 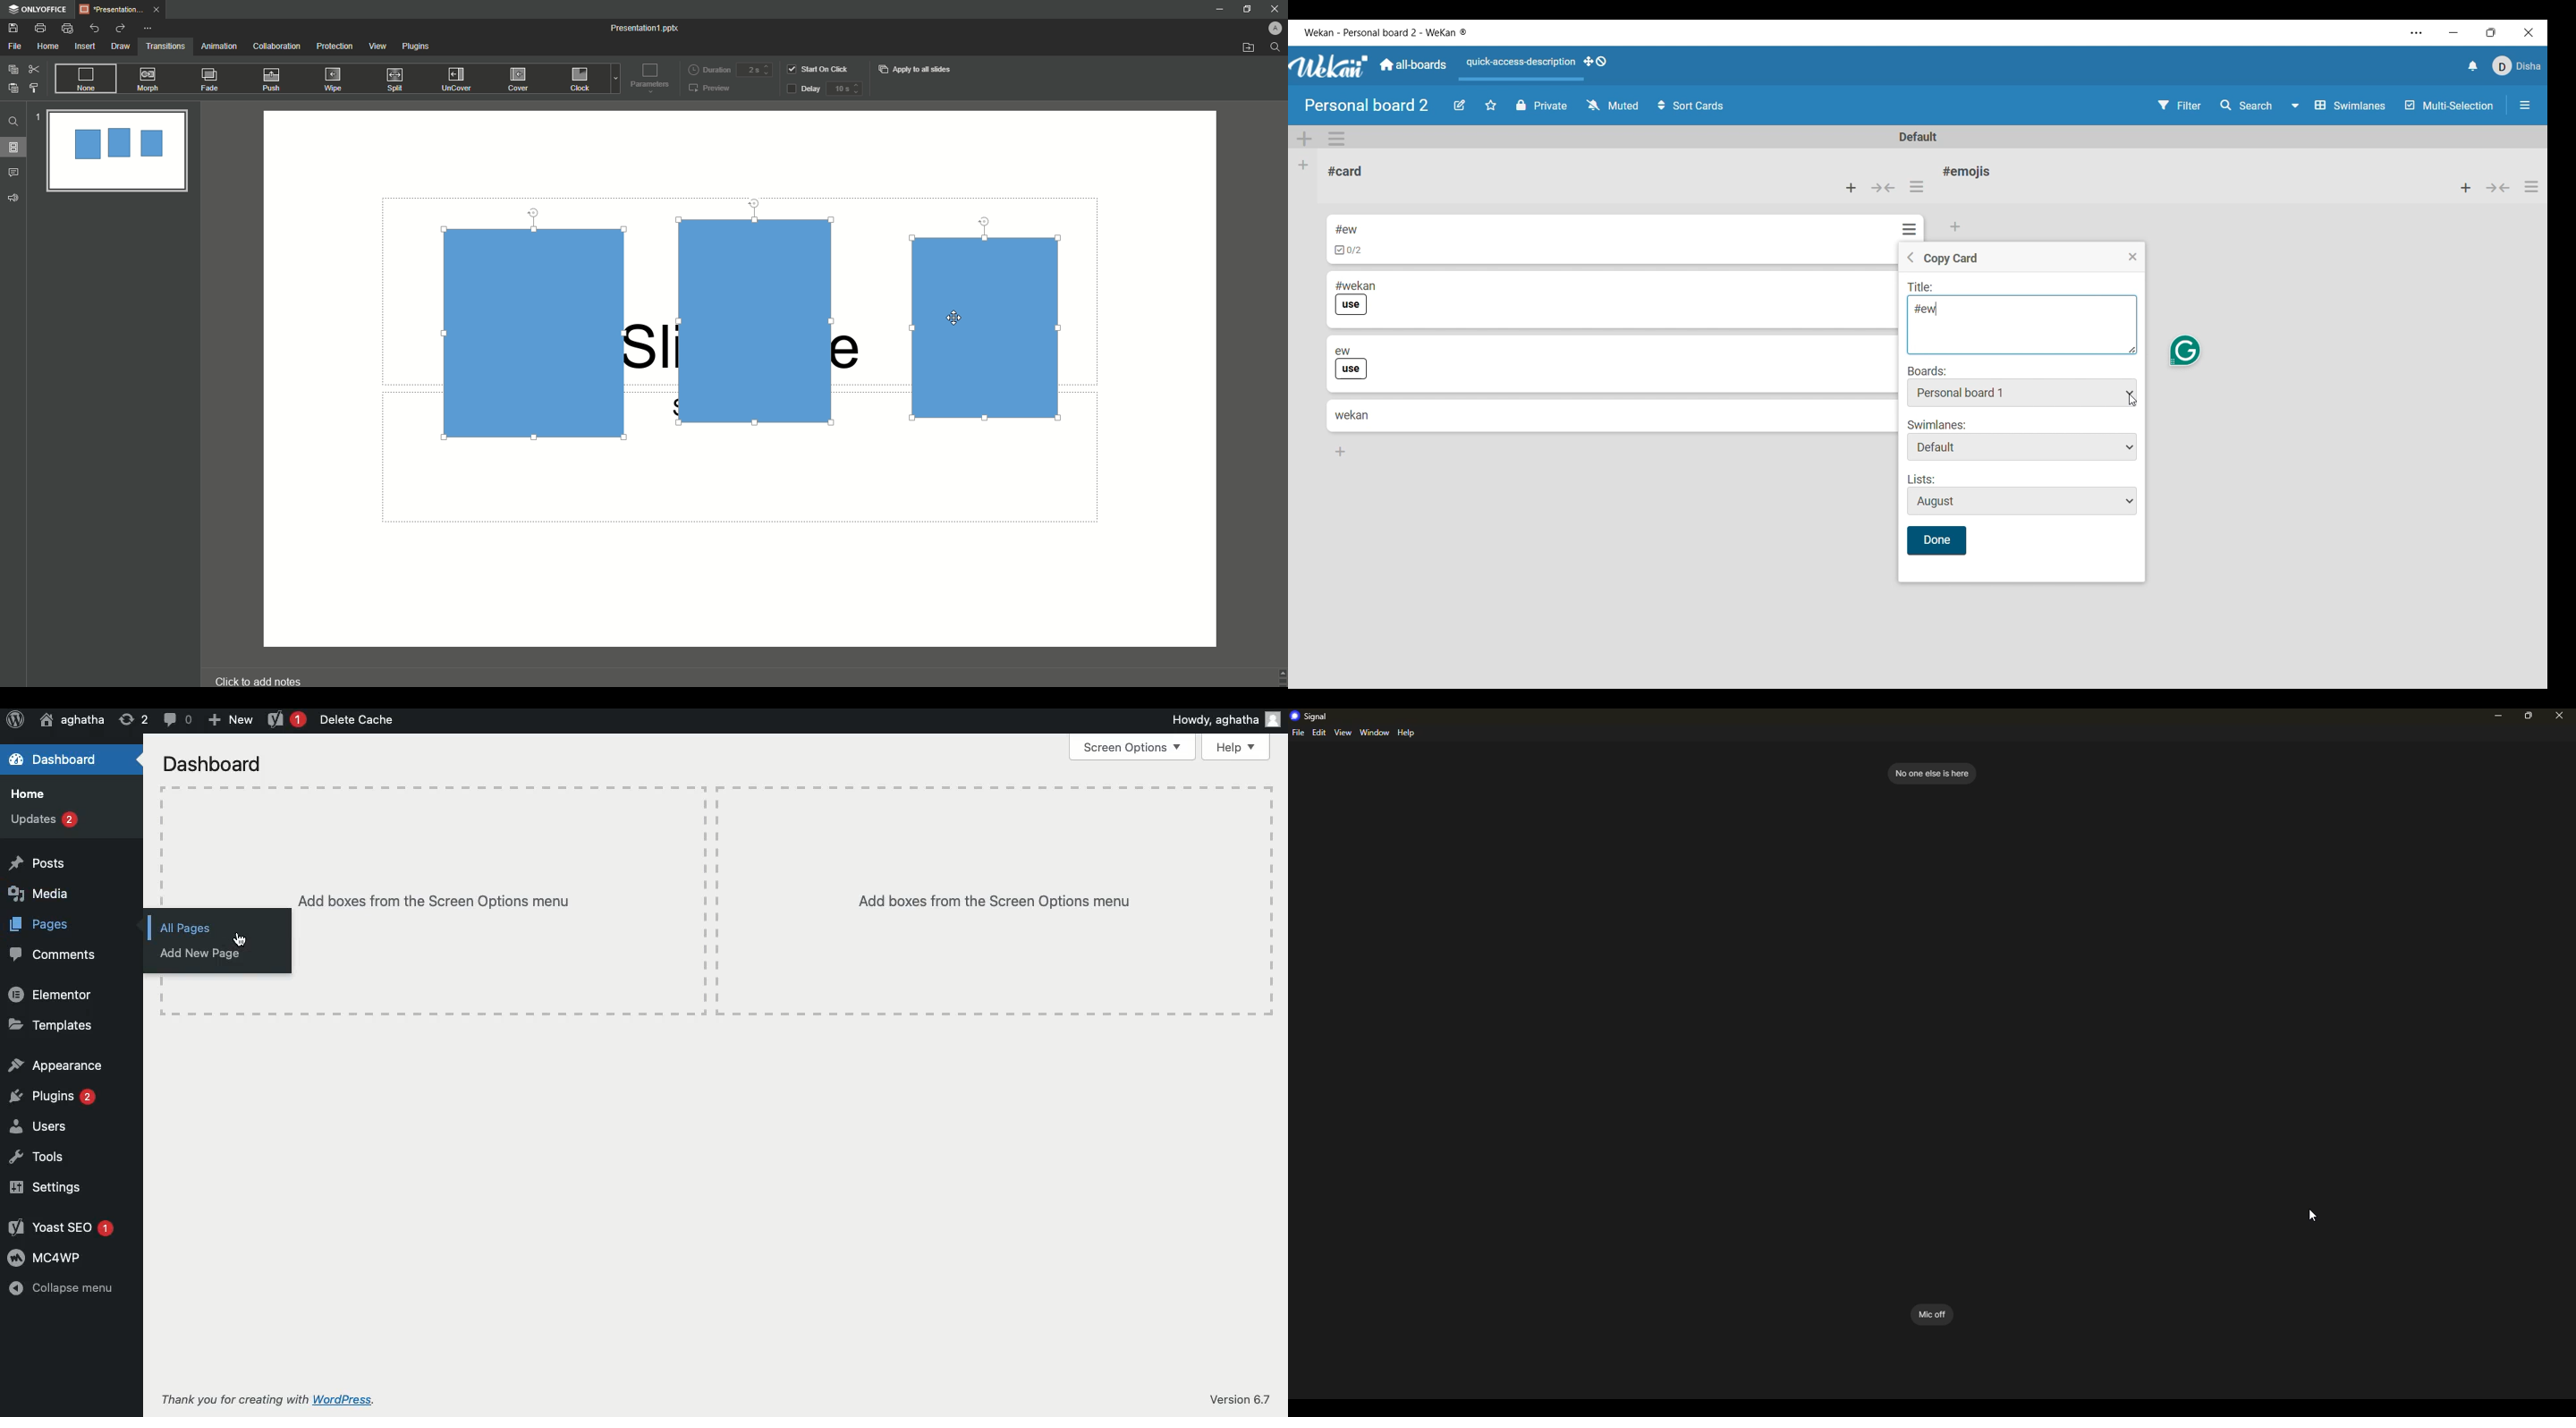 What do you see at coordinates (358, 720) in the screenshot?
I see `Delete cache` at bounding box center [358, 720].